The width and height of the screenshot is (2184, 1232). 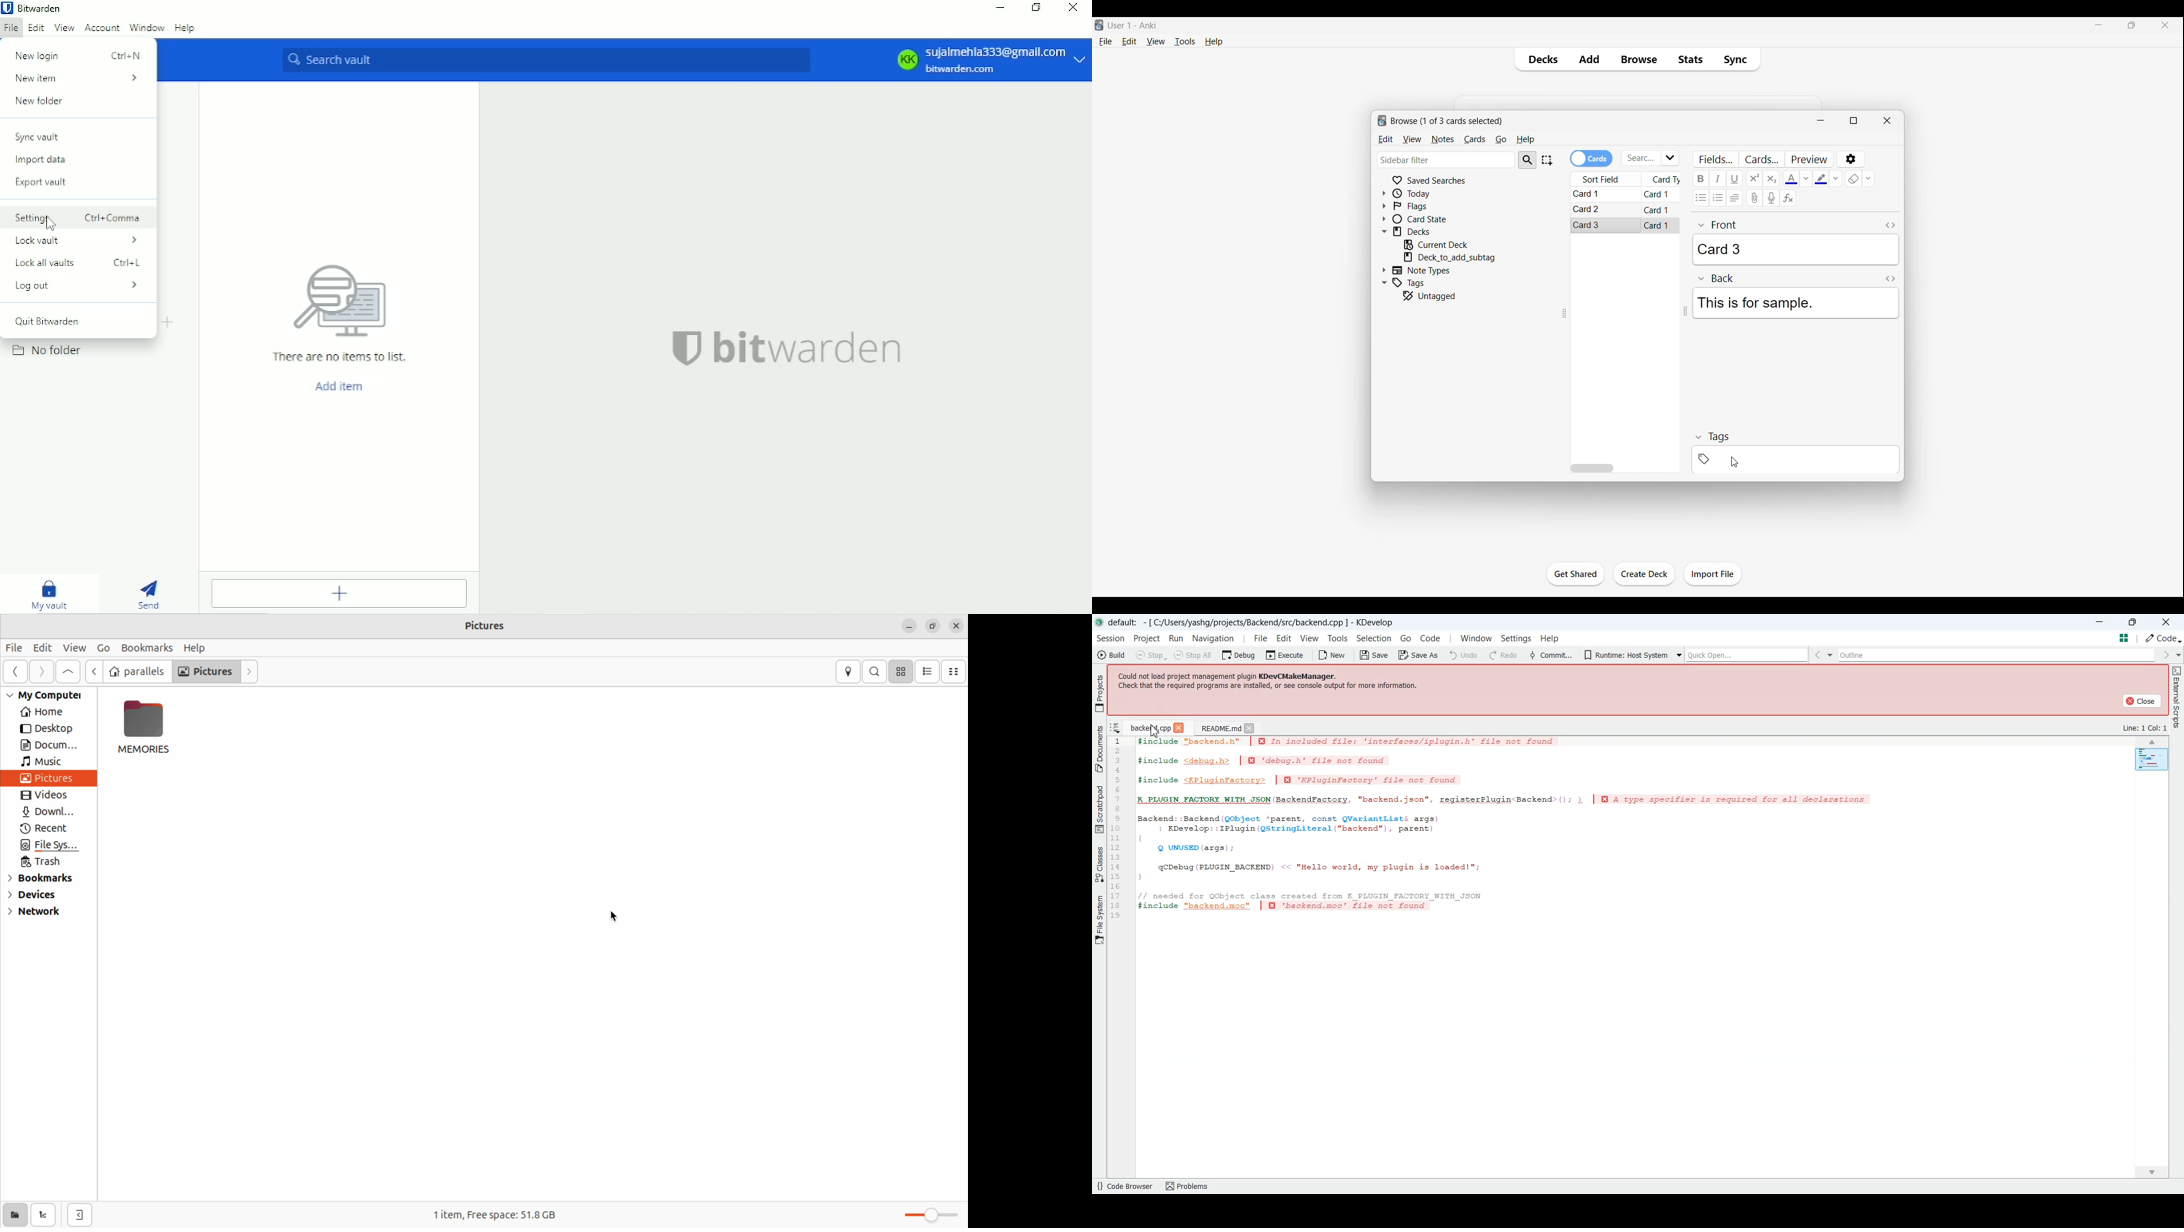 What do you see at coordinates (1099, 748) in the screenshot?
I see `Documents` at bounding box center [1099, 748].